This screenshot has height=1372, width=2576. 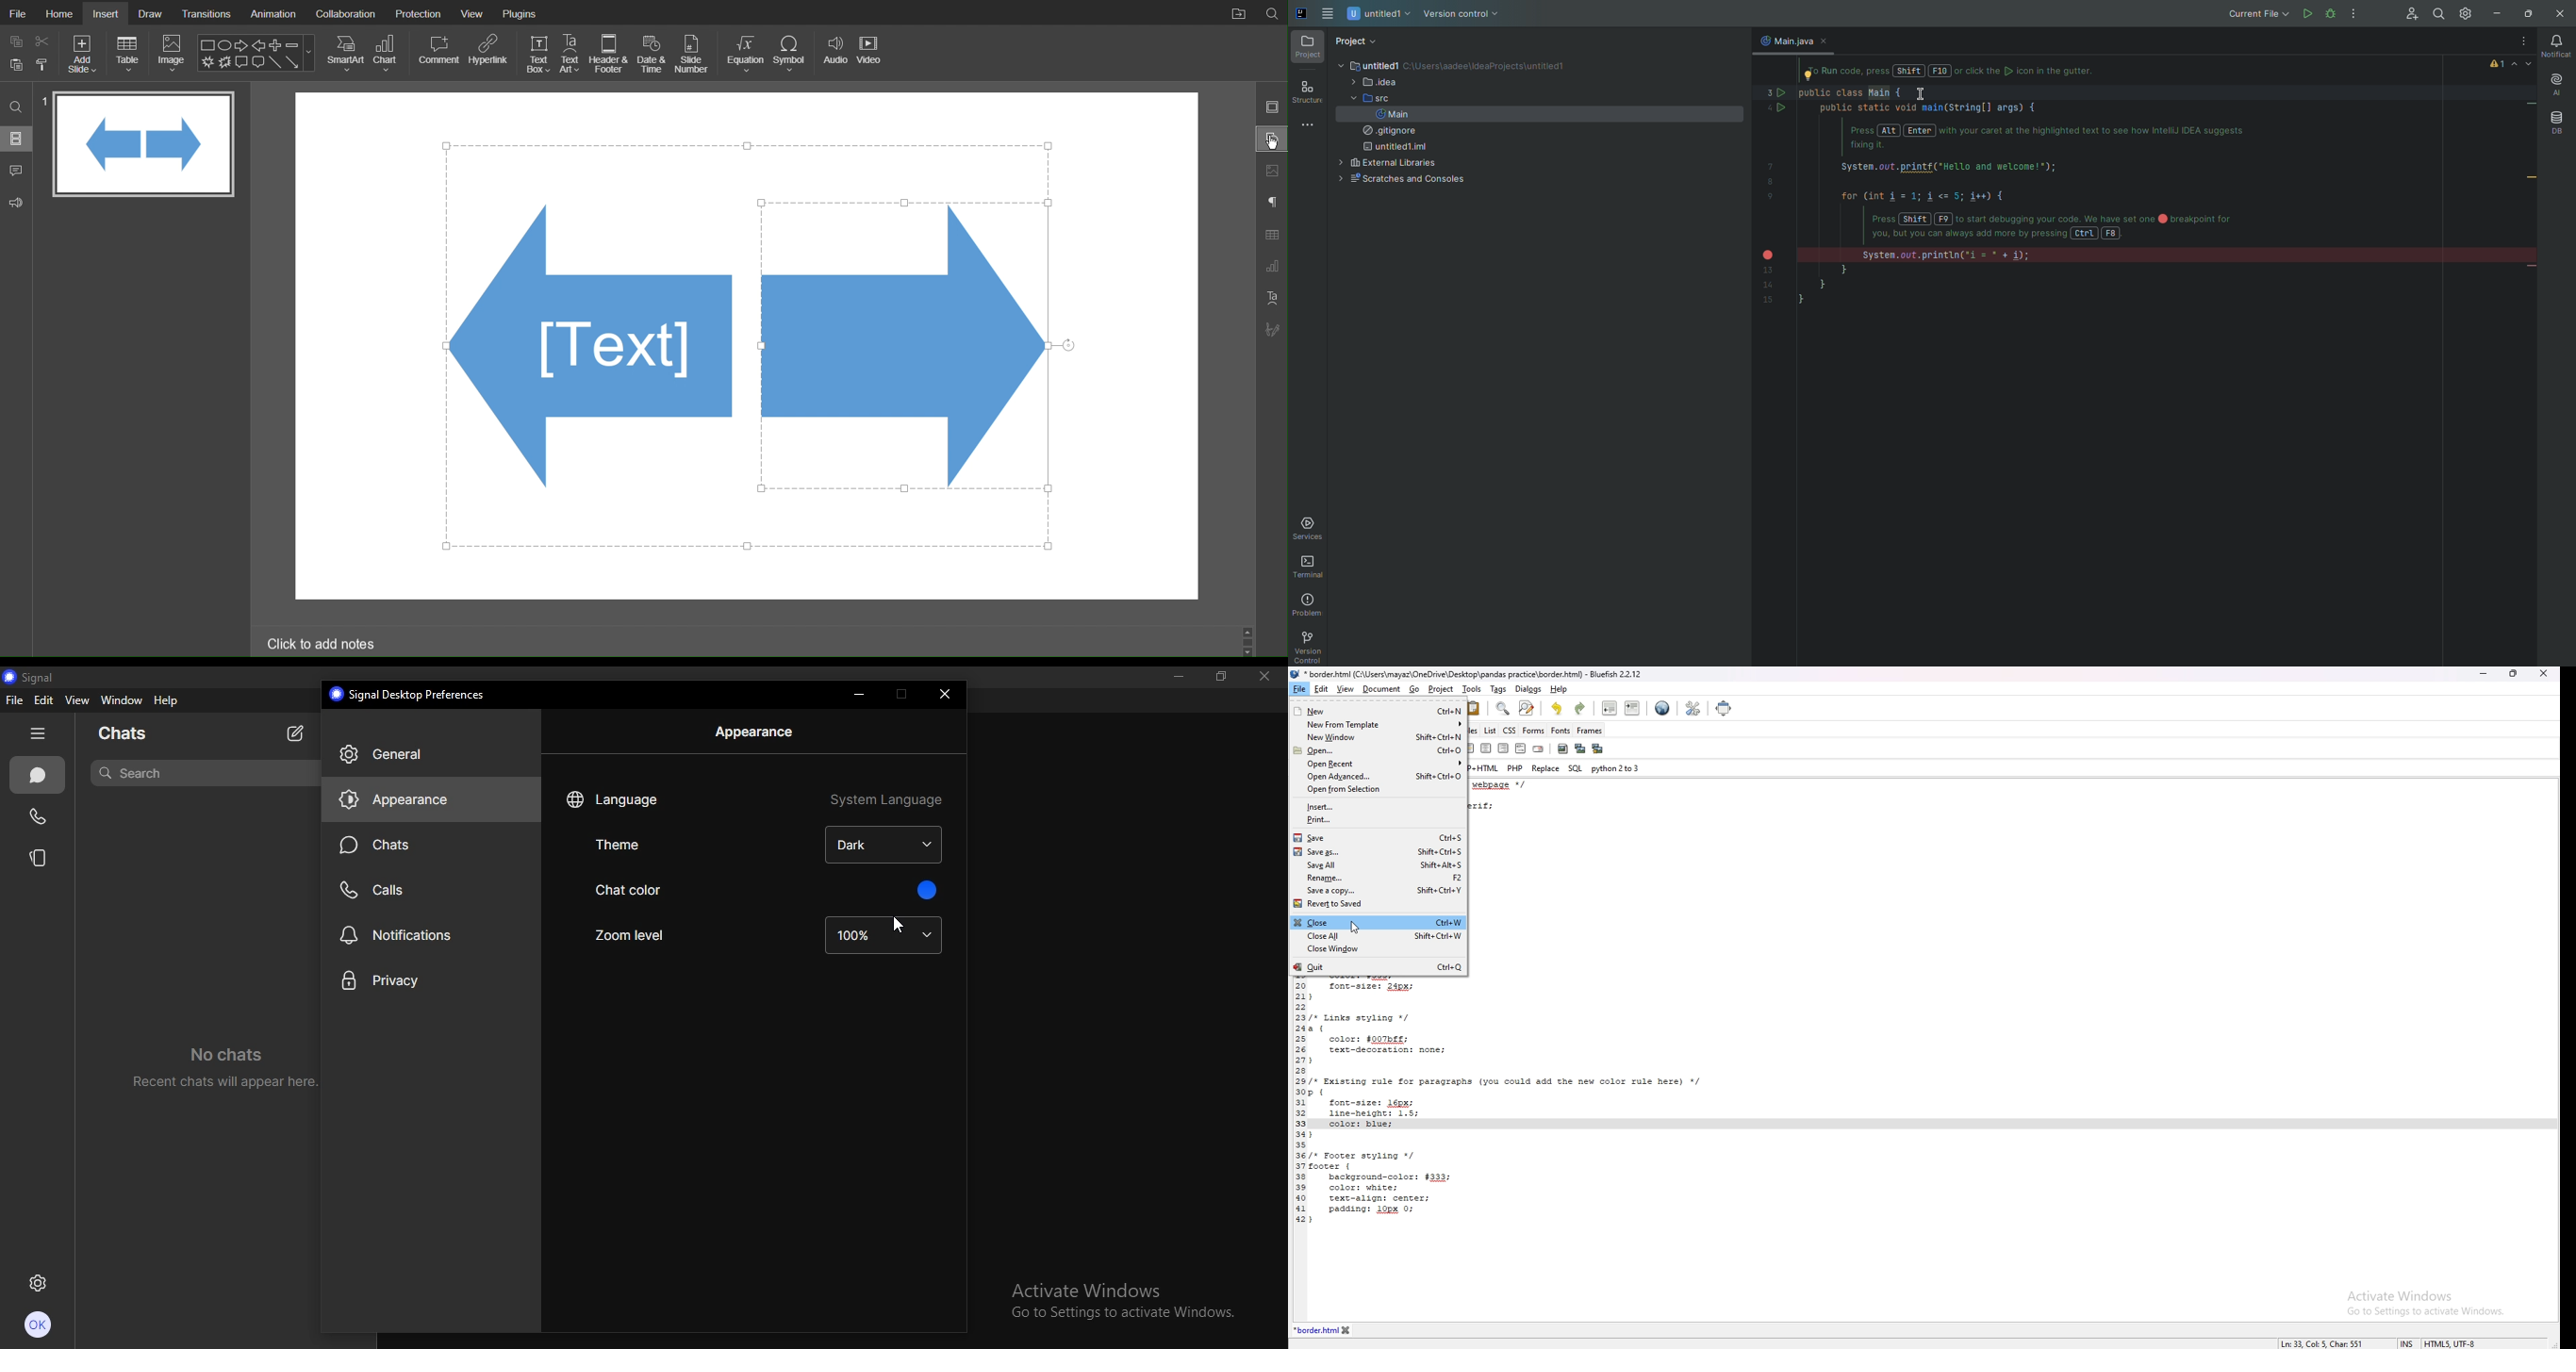 I want to click on calls, so click(x=378, y=890).